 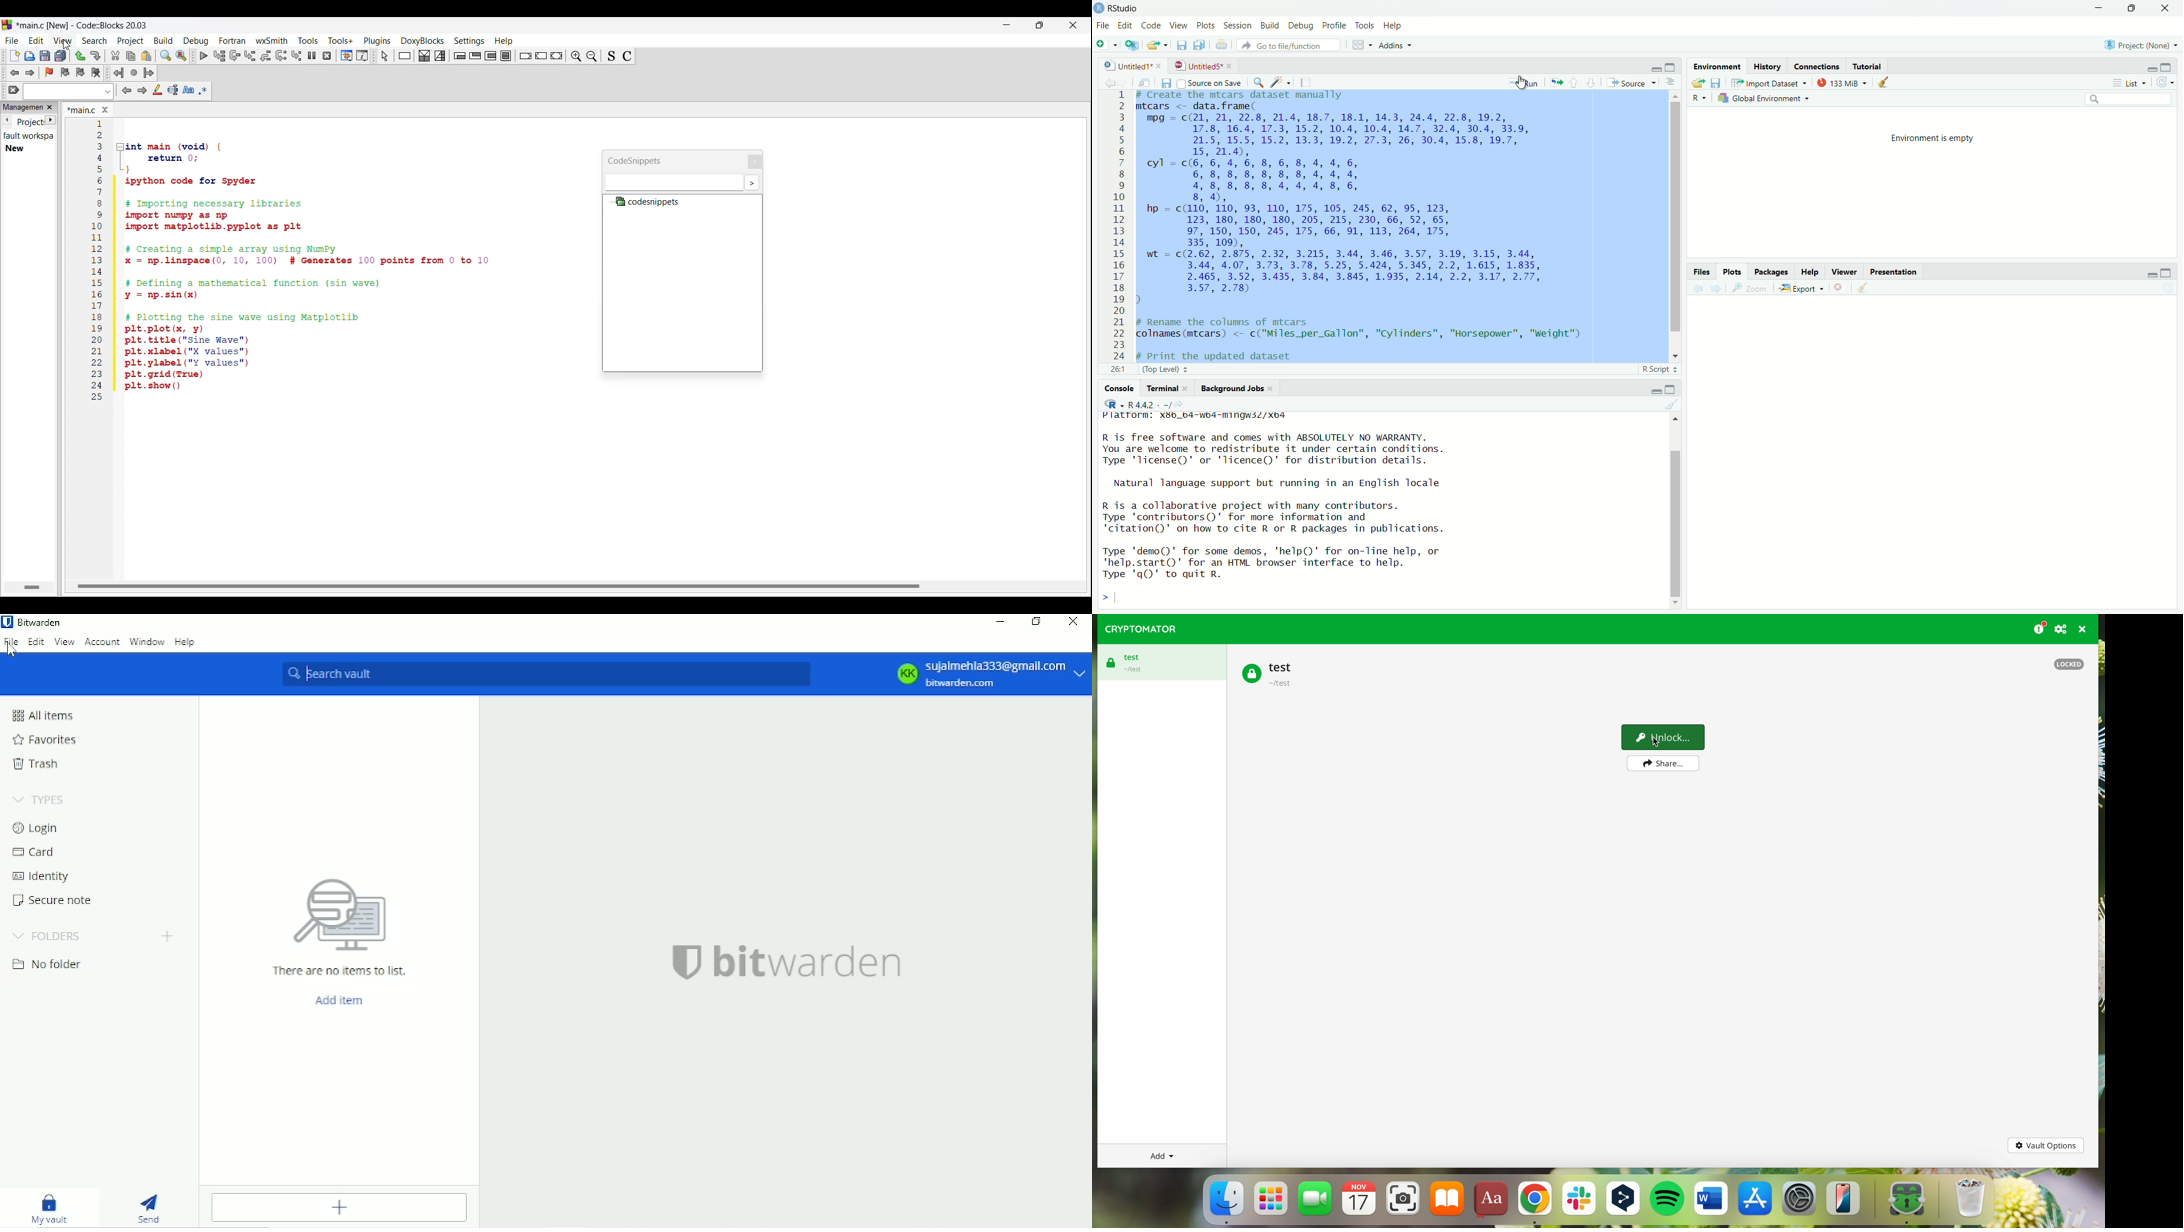 What do you see at coordinates (1336, 26) in the screenshot?
I see `Profile` at bounding box center [1336, 26].